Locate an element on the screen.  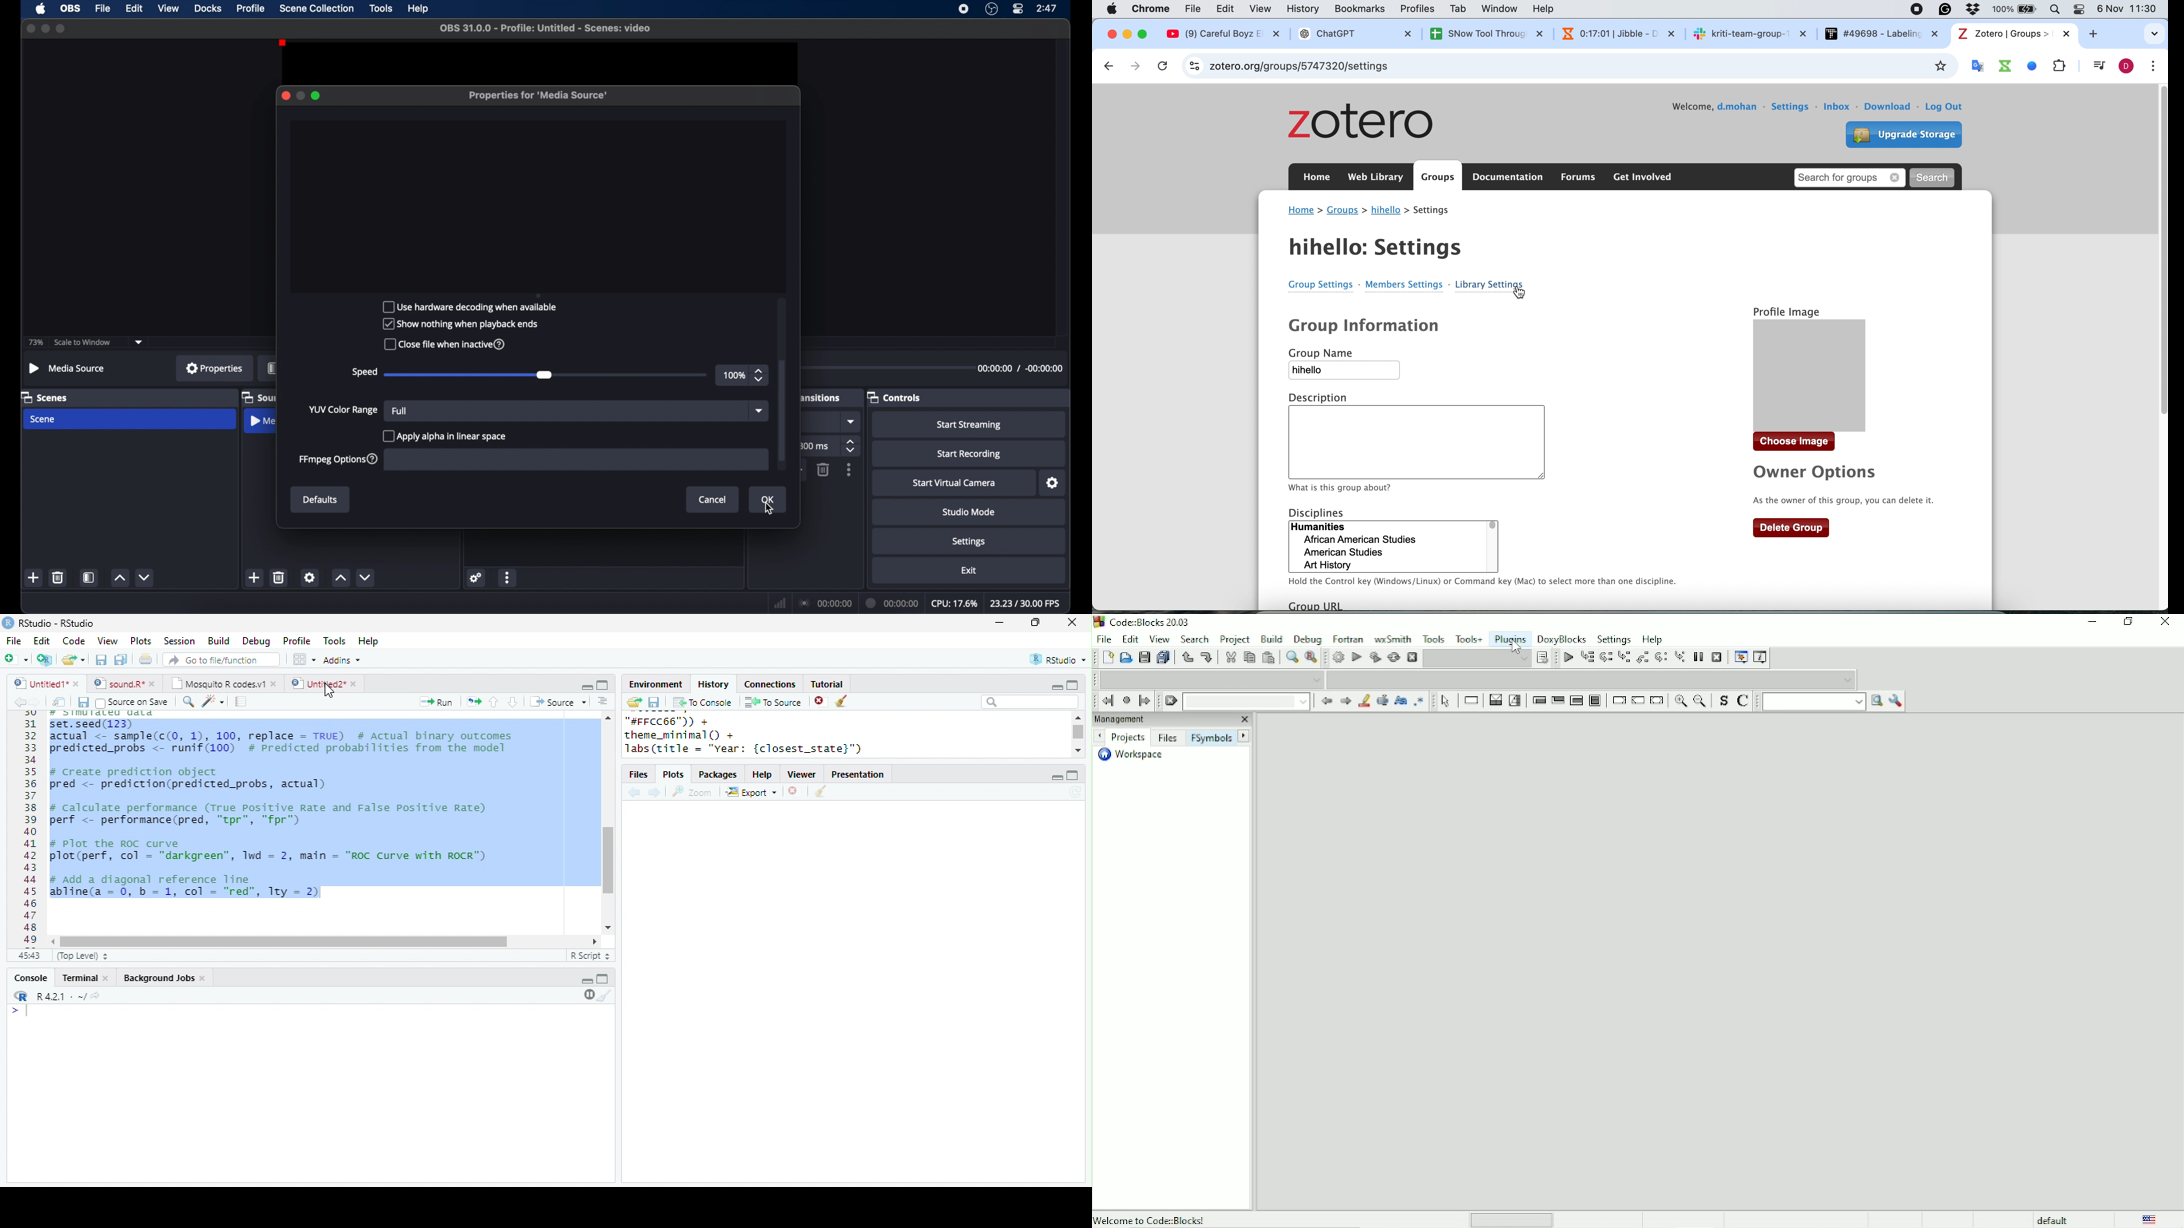
add is located at coordinates (34, 577).